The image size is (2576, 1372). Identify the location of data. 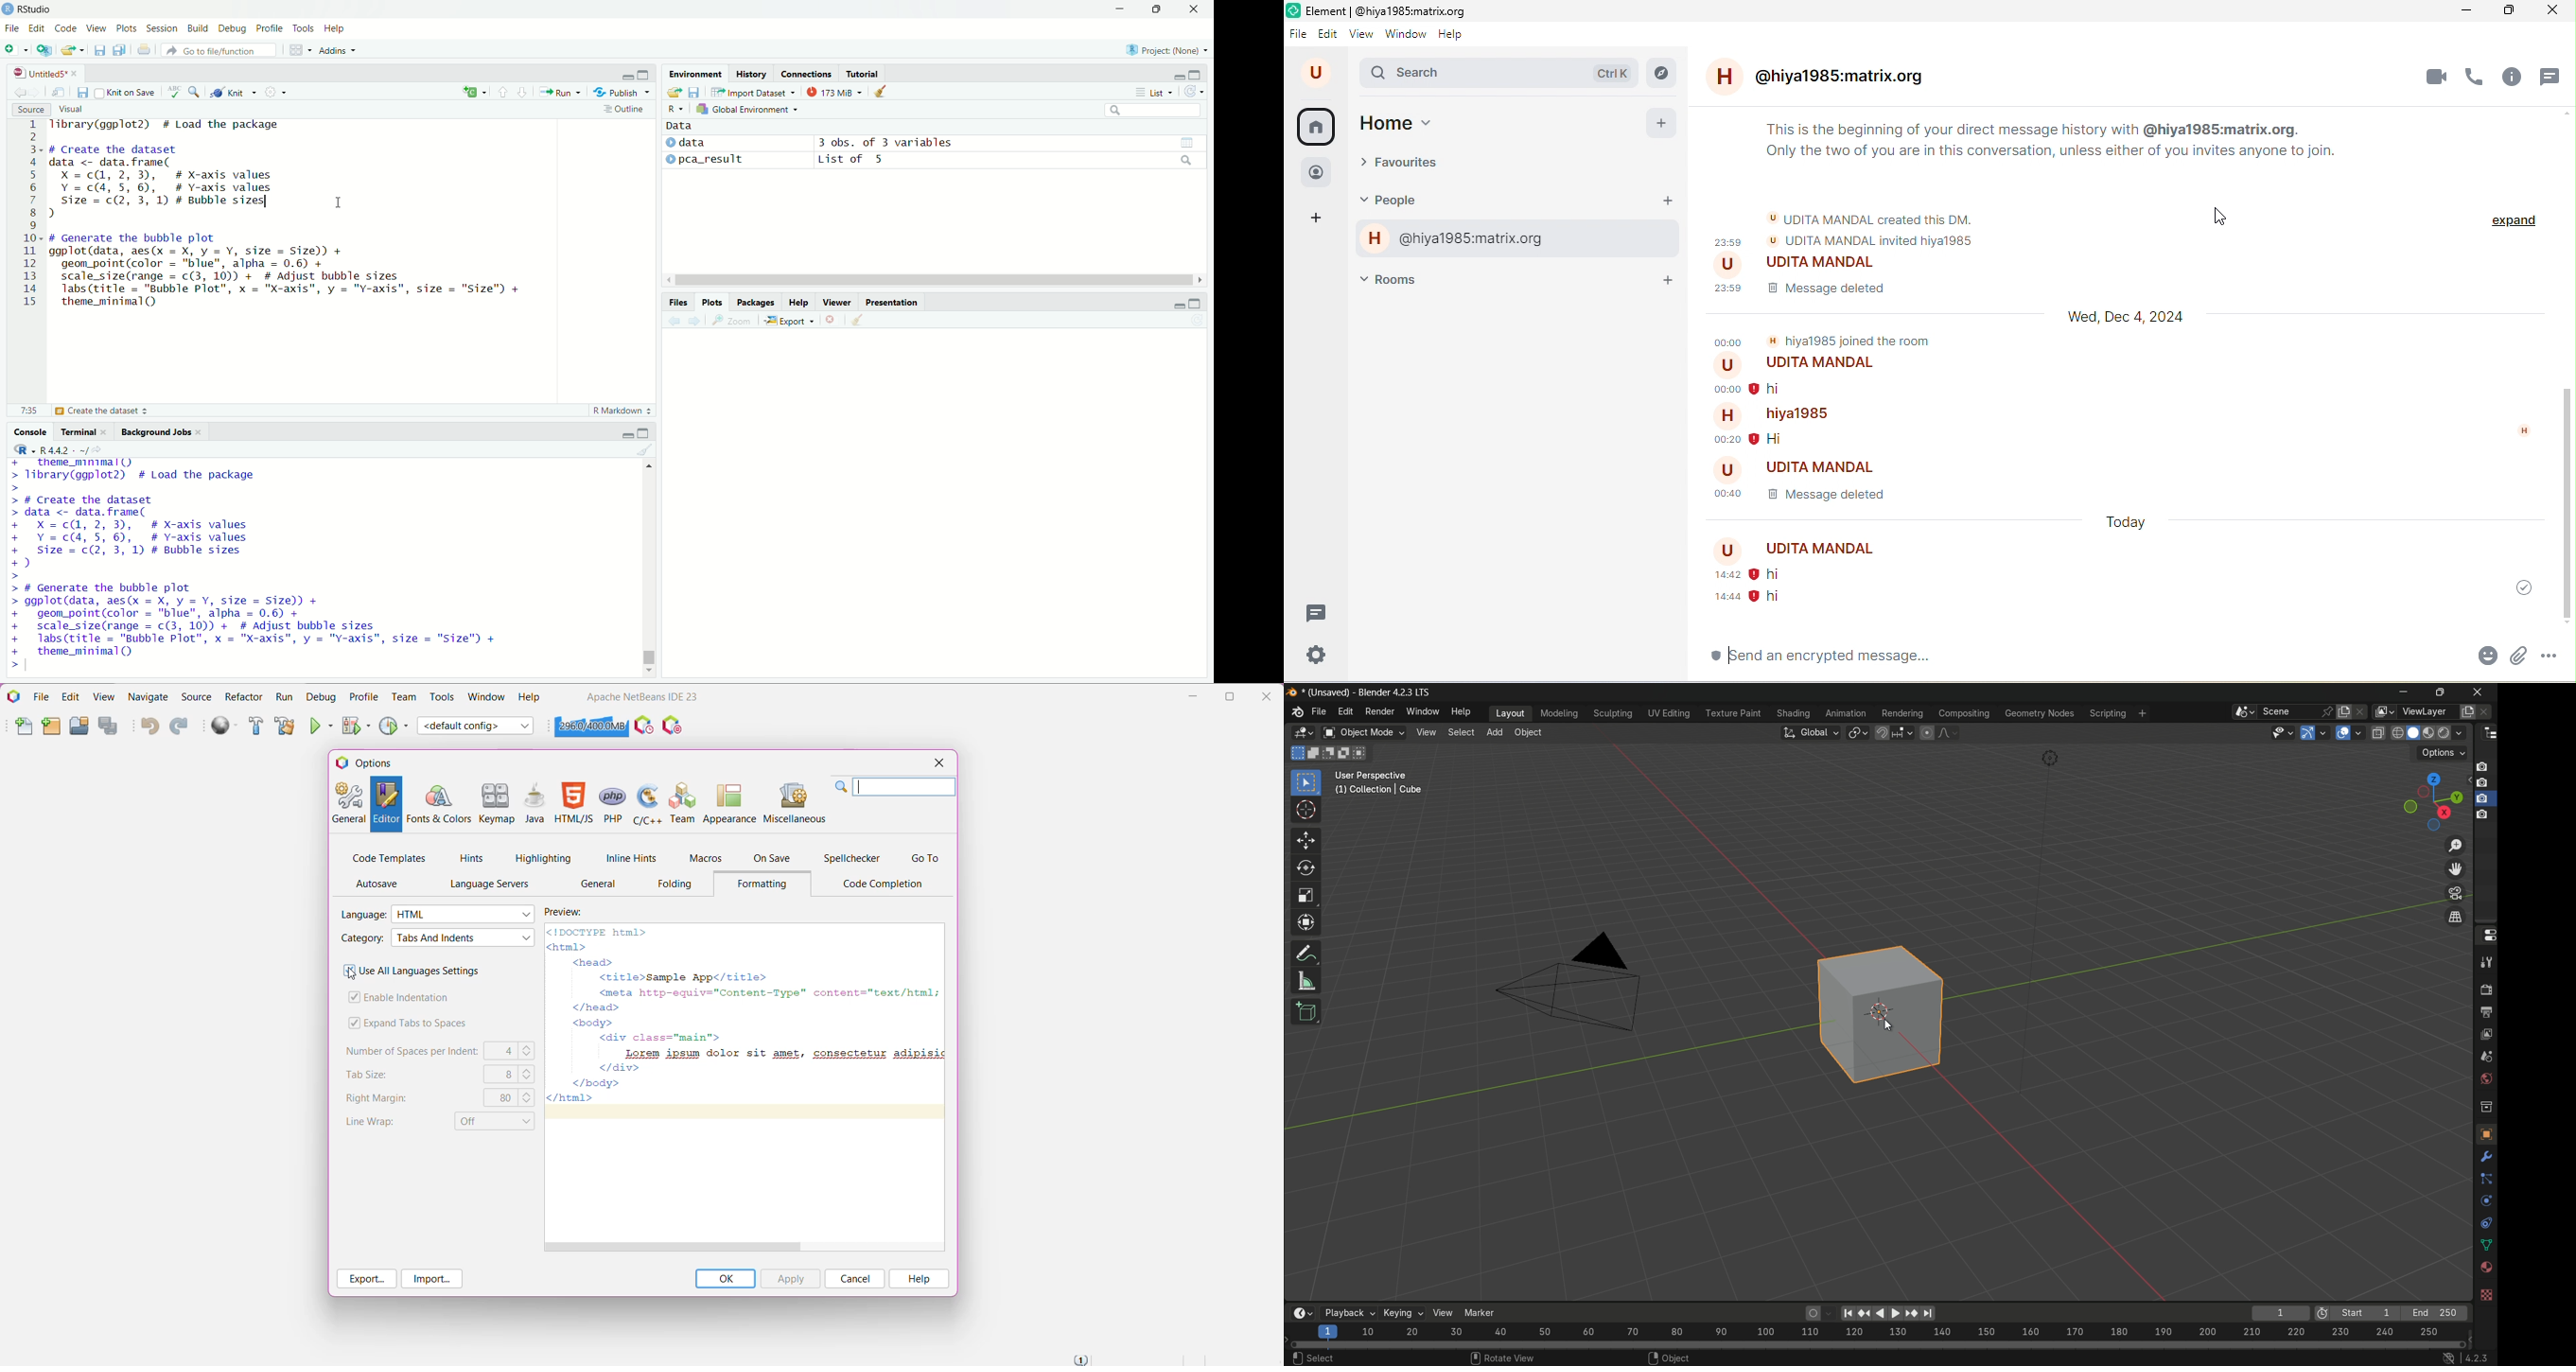
(2487, 1244).